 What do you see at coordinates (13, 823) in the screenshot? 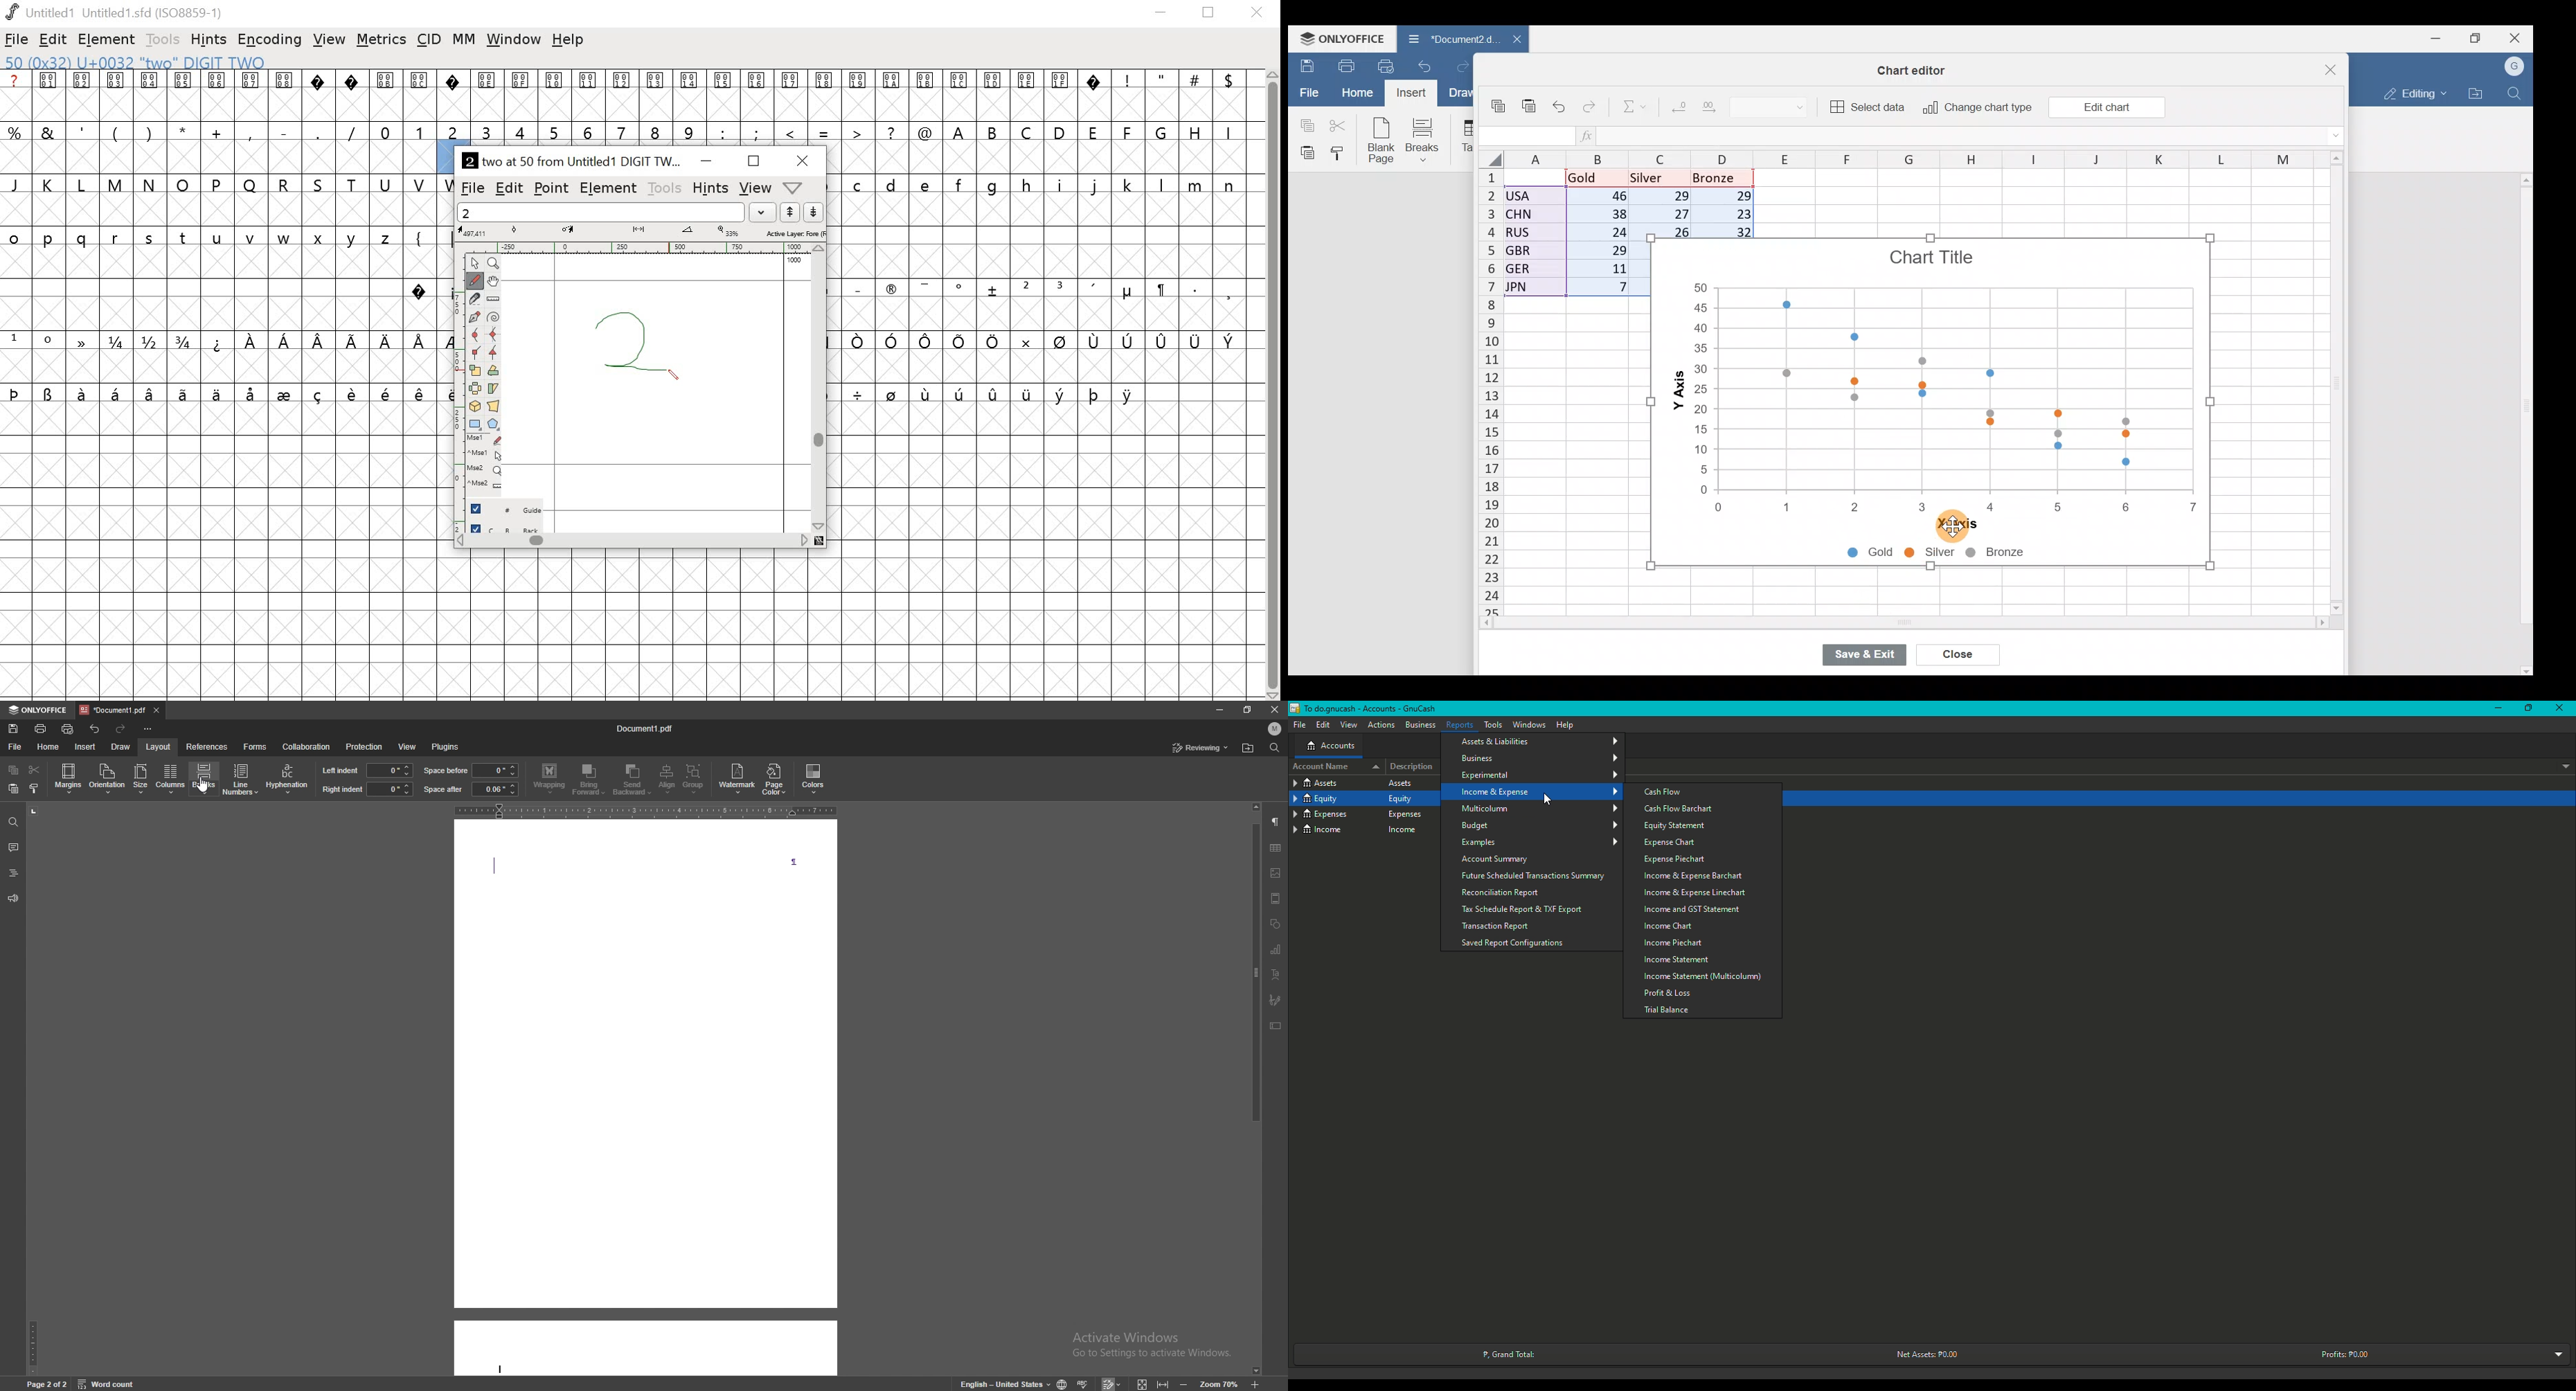
I see `find` at bounding box center [13, 823].